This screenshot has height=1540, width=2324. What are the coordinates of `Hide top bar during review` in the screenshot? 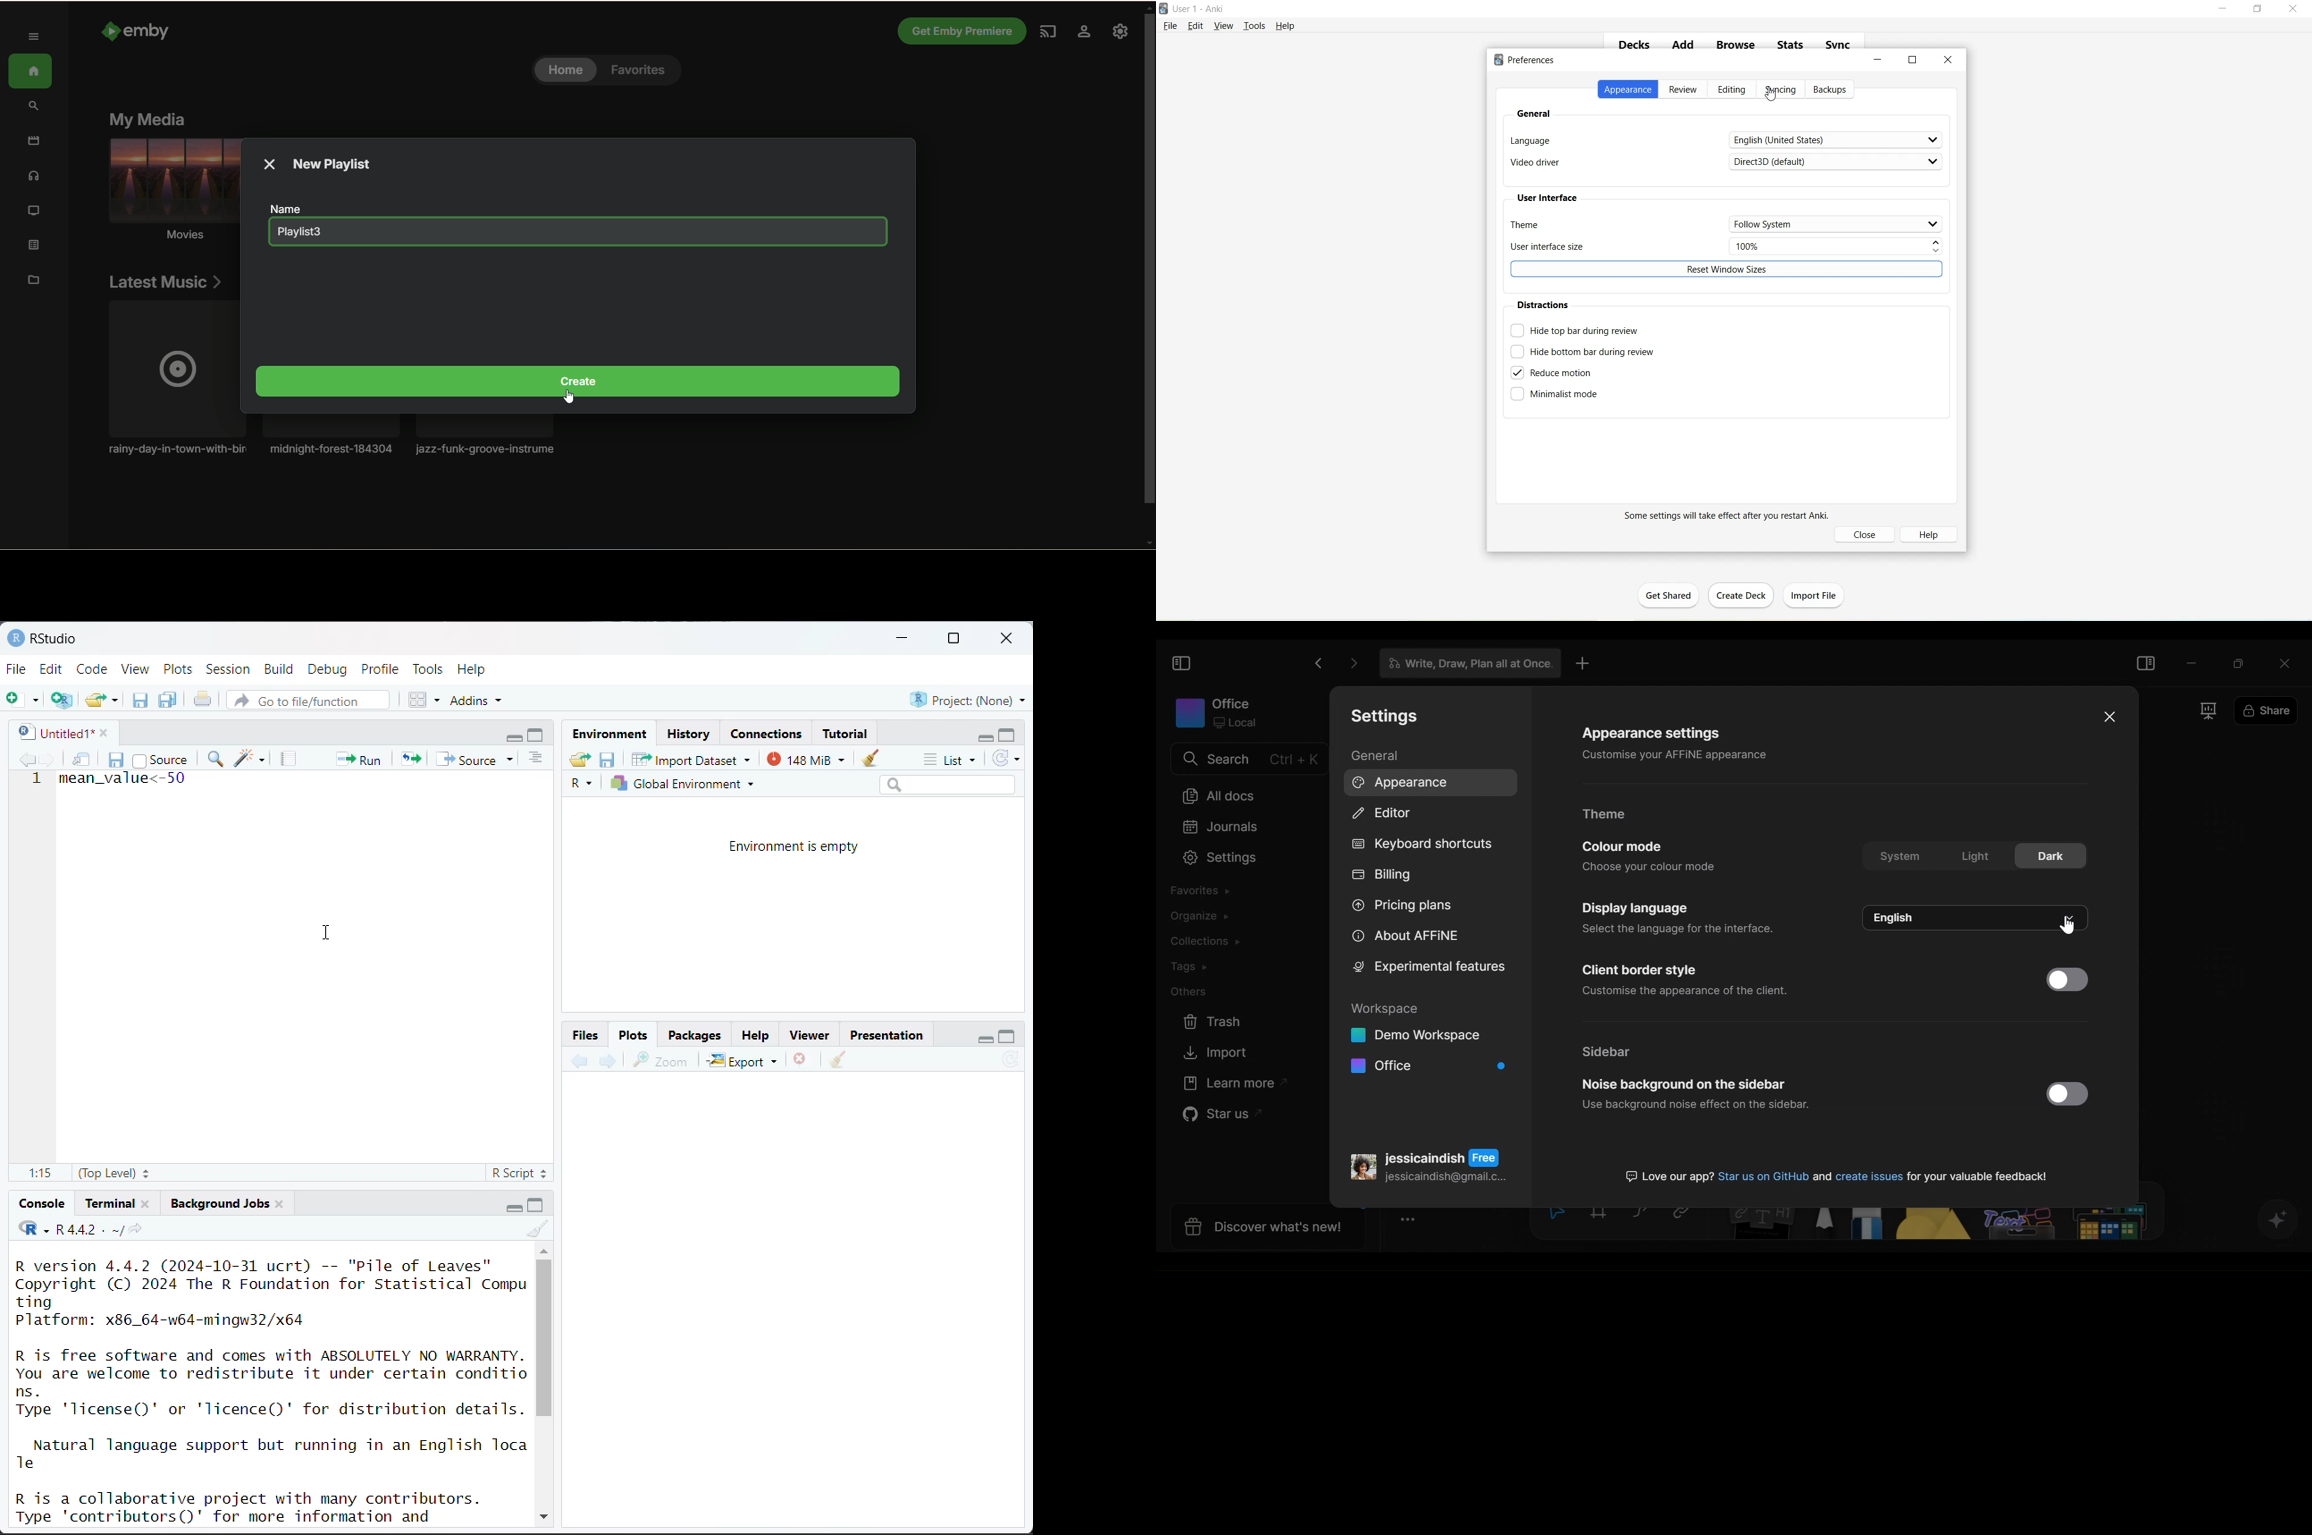 It's located at (1574, 331).